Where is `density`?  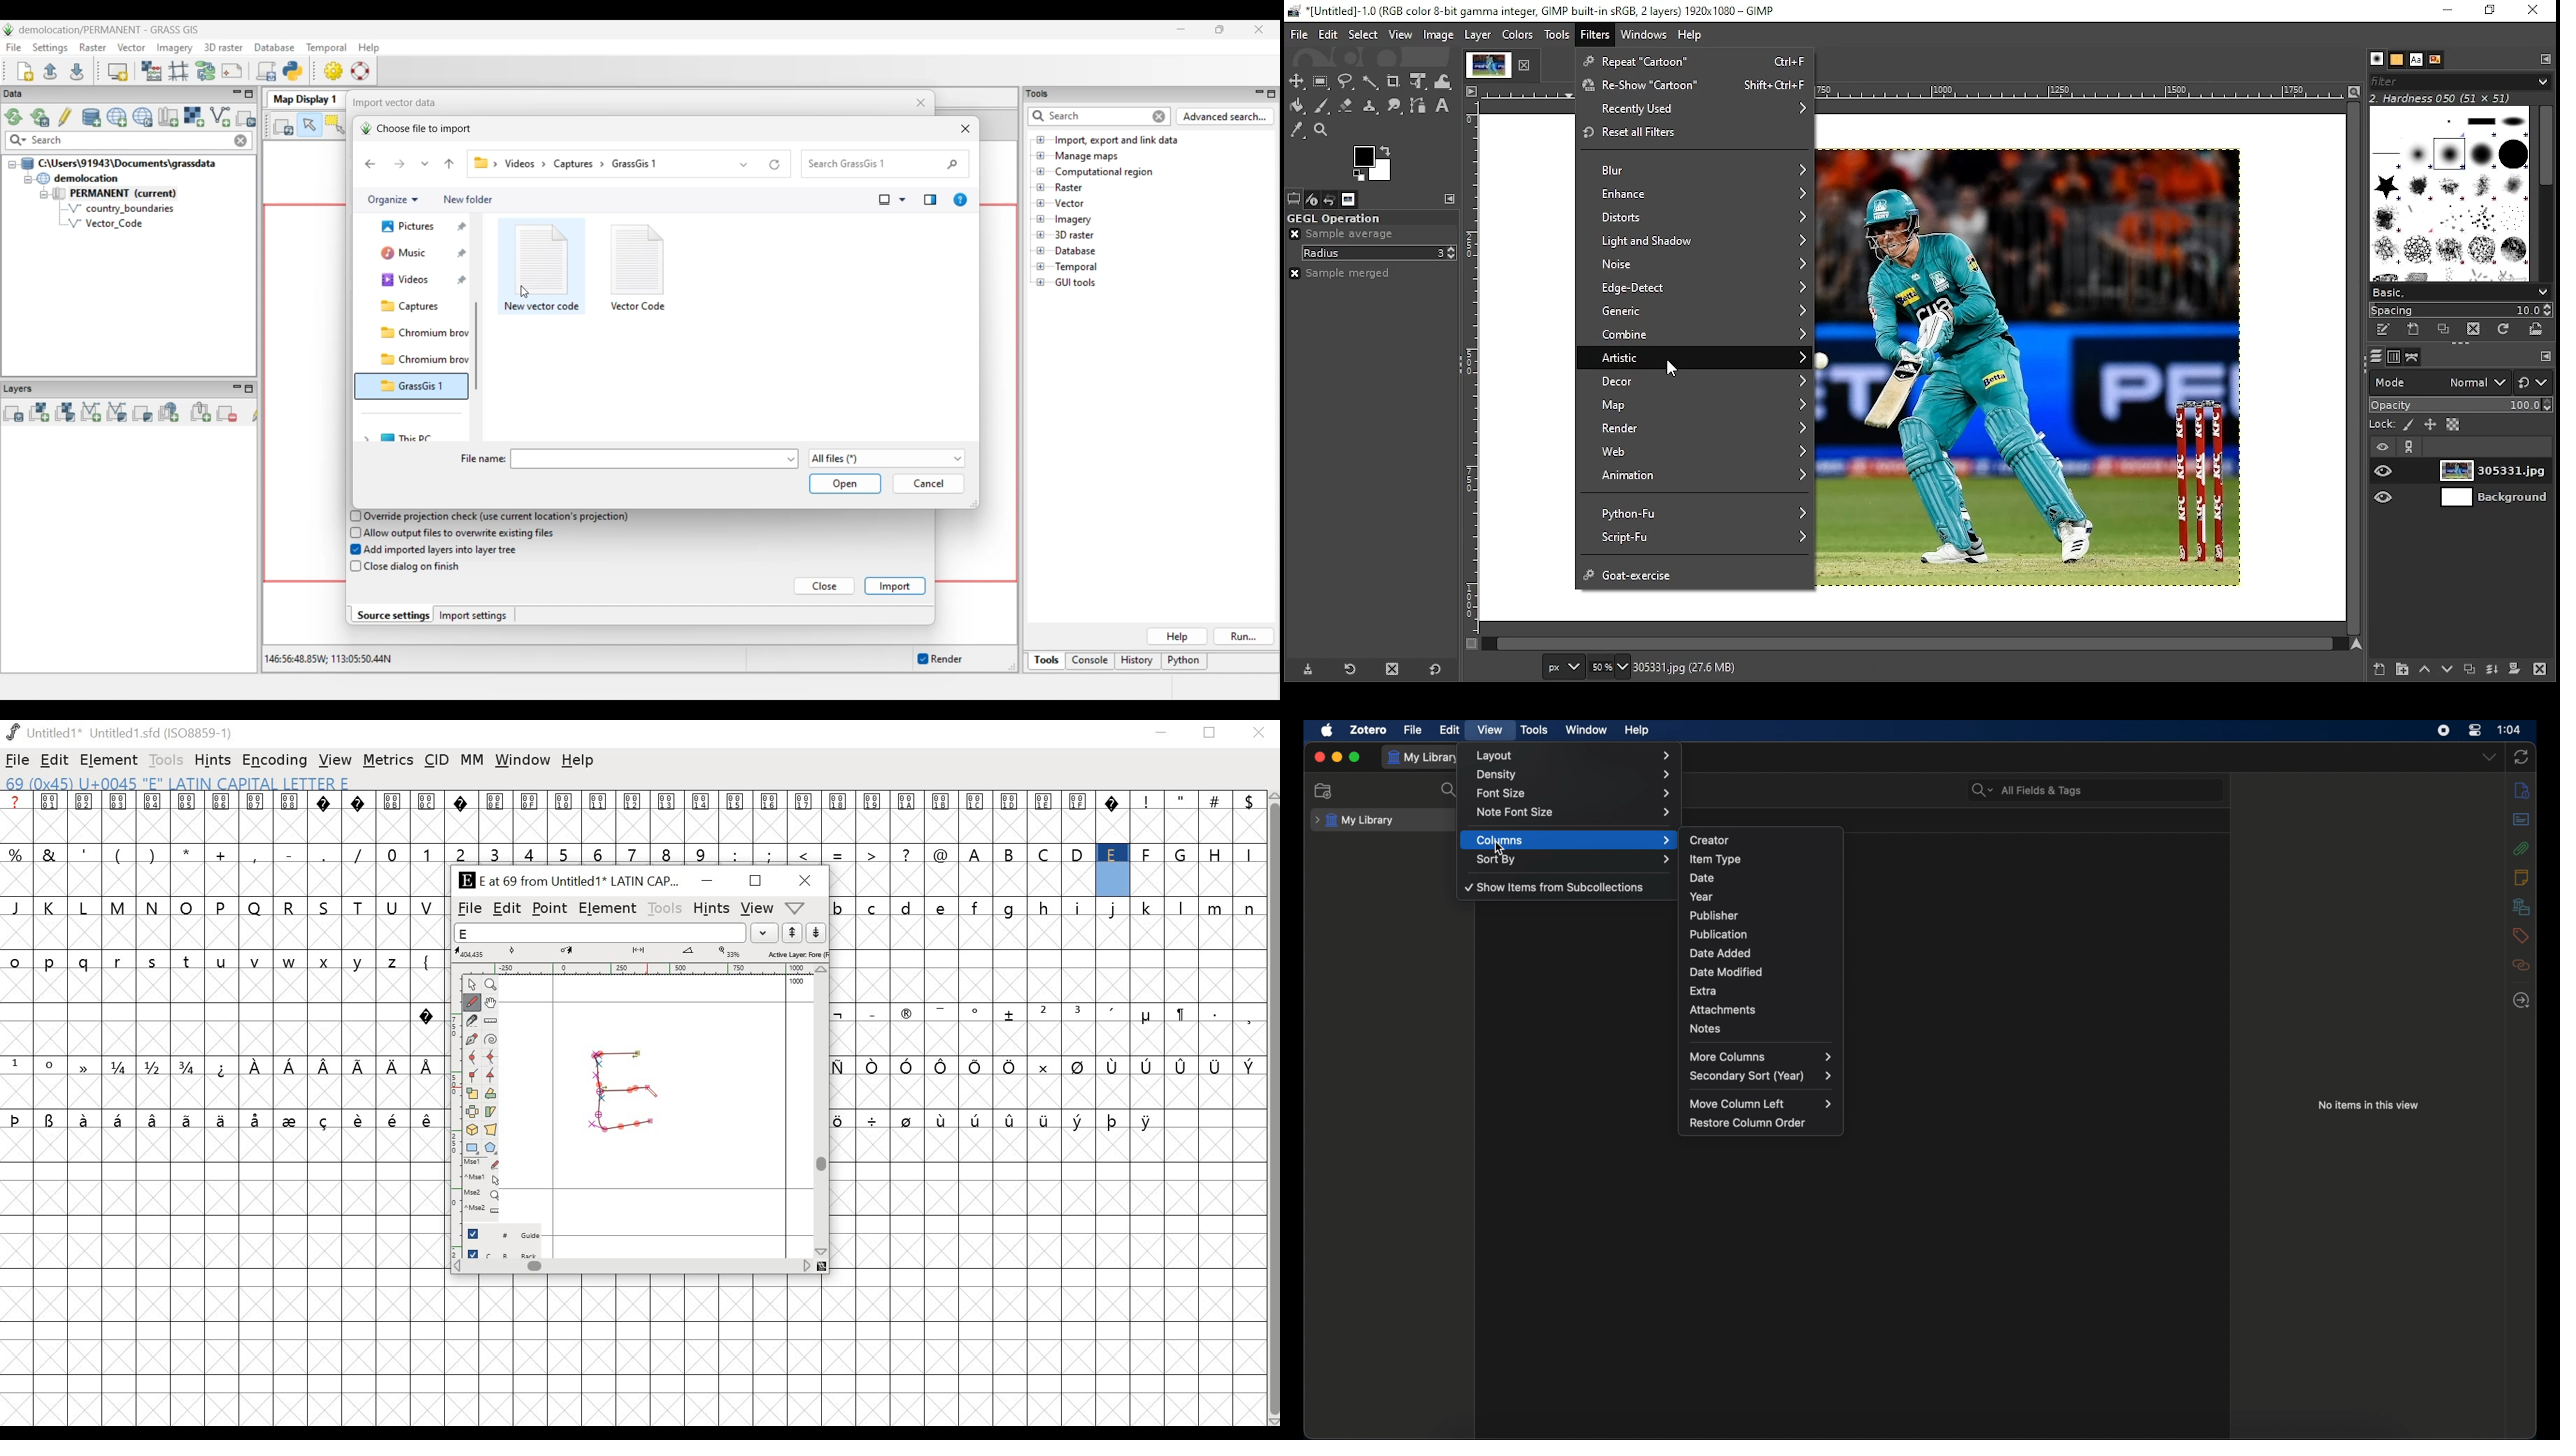 density is located at coordinates (1572, 775).